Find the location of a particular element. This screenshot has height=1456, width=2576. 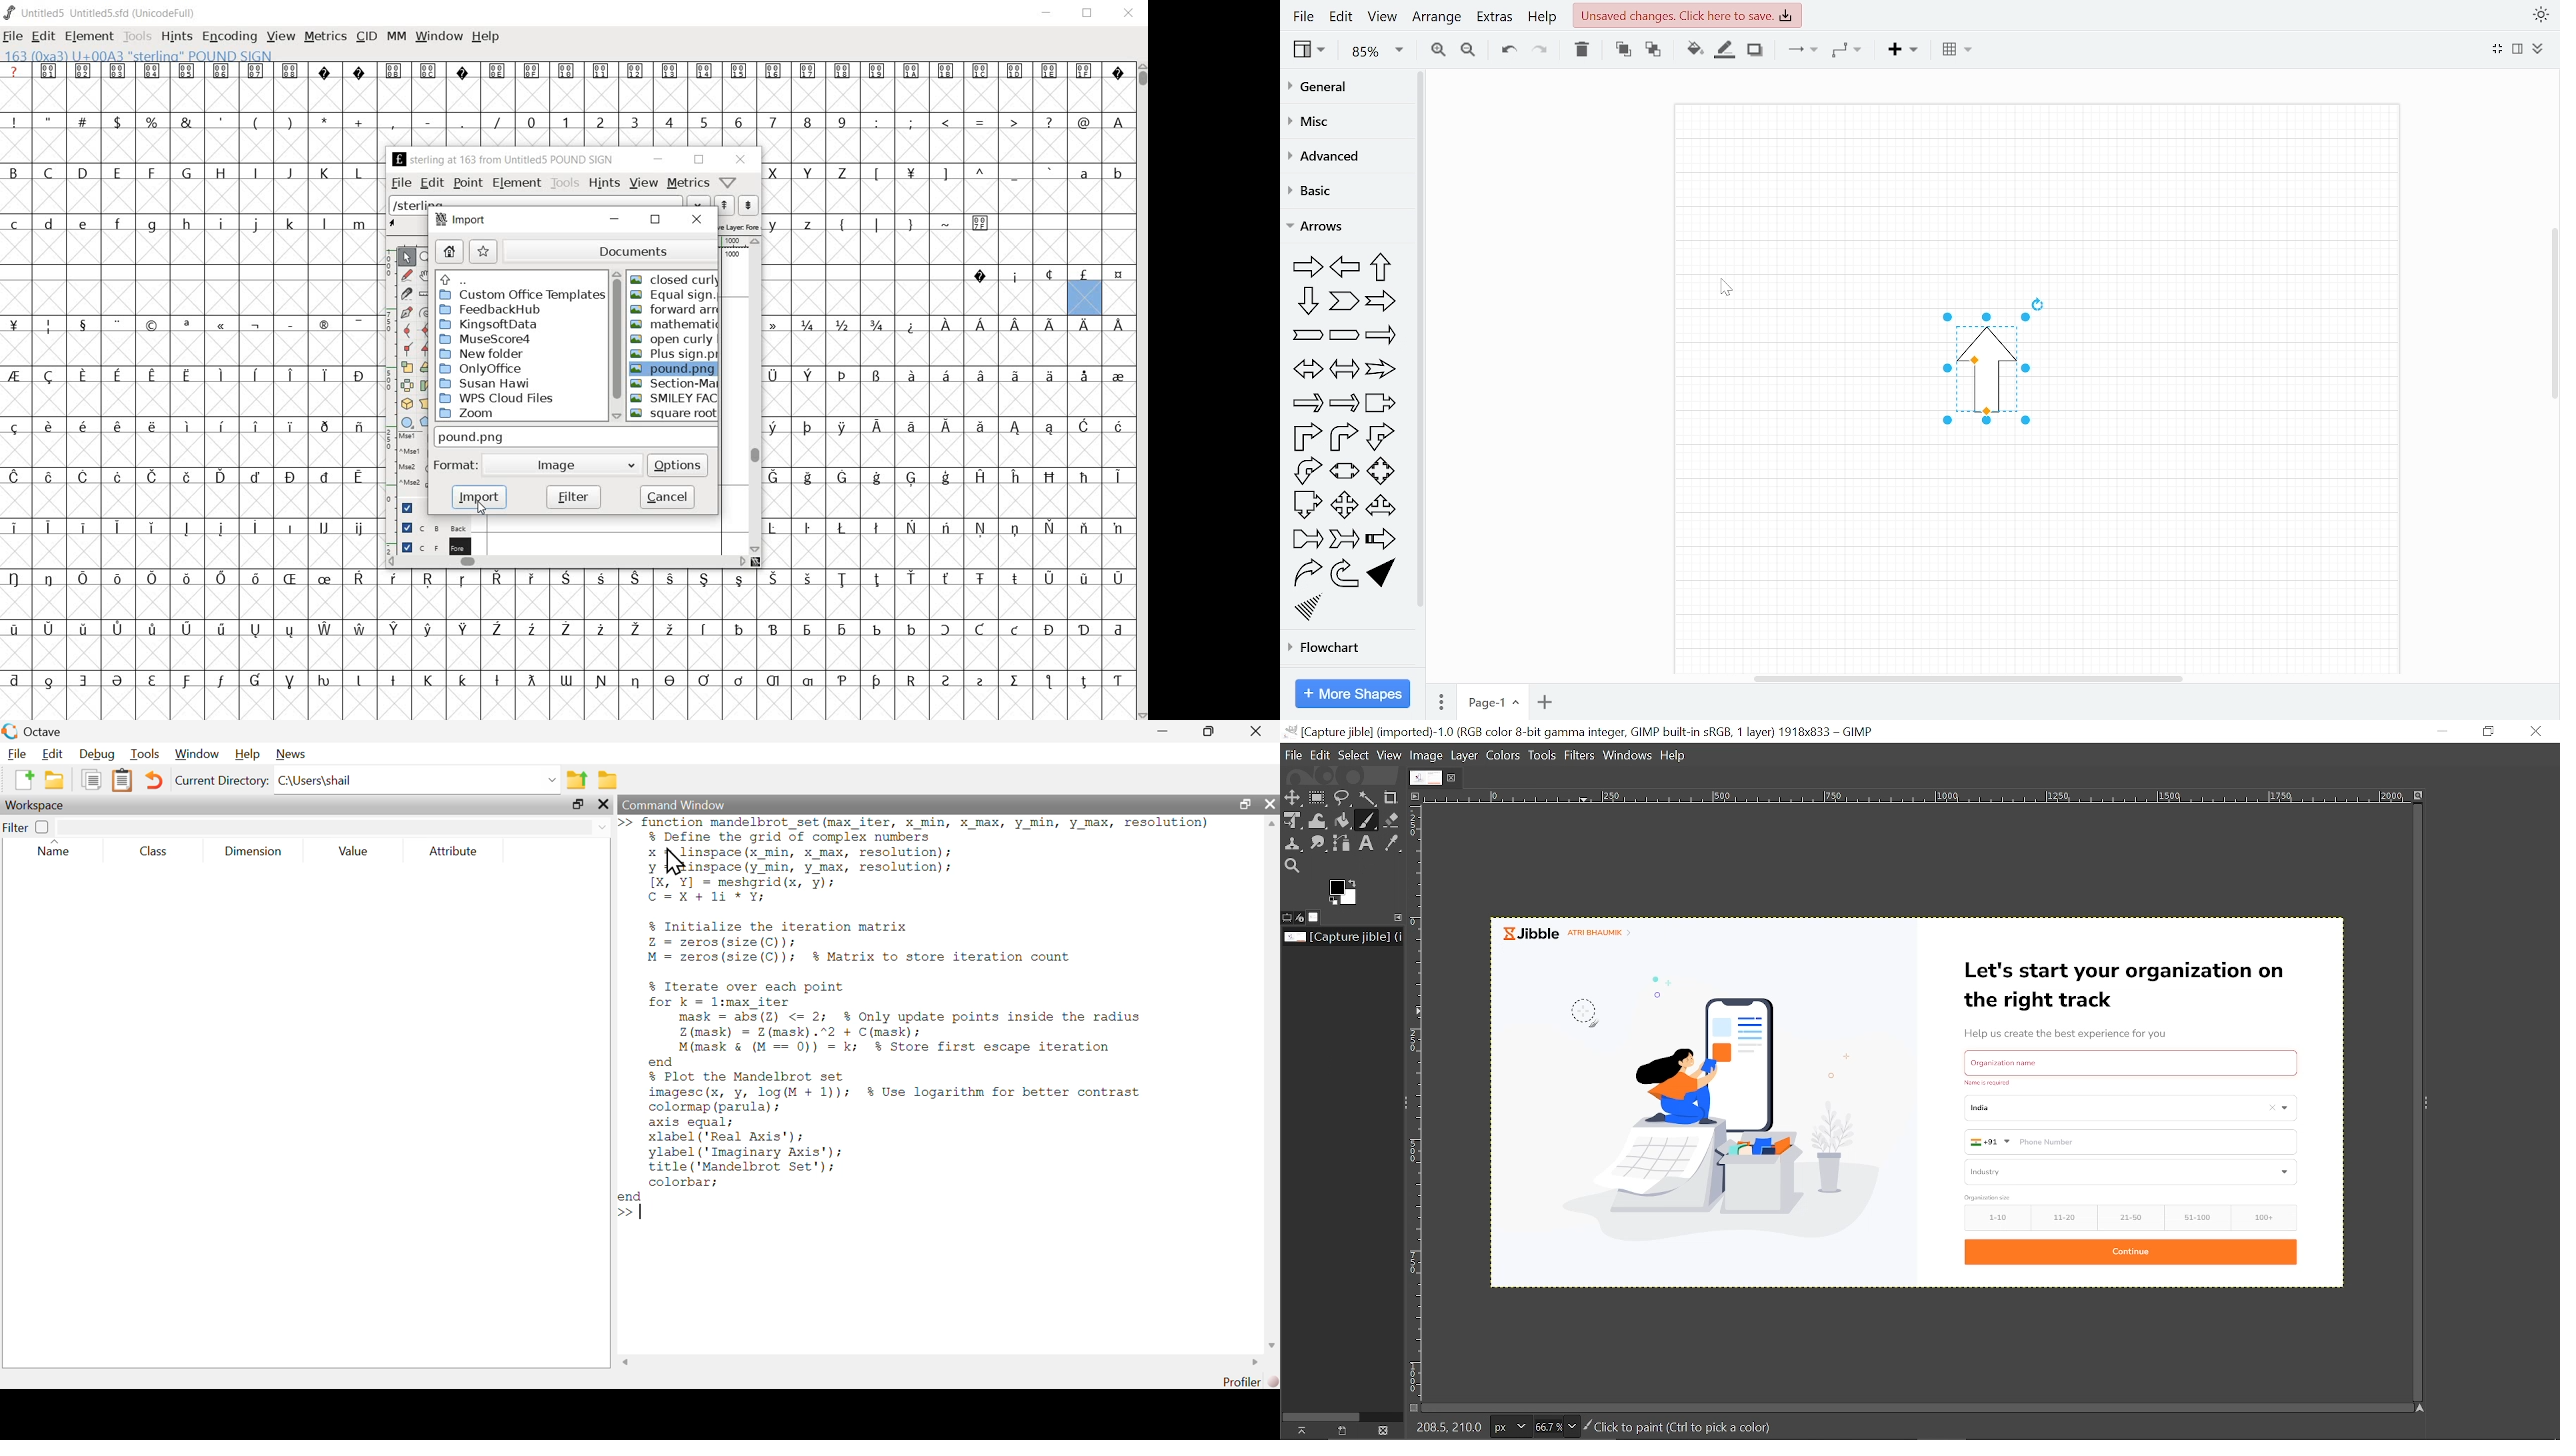

Advanced is located at coordinates (1324, 160).